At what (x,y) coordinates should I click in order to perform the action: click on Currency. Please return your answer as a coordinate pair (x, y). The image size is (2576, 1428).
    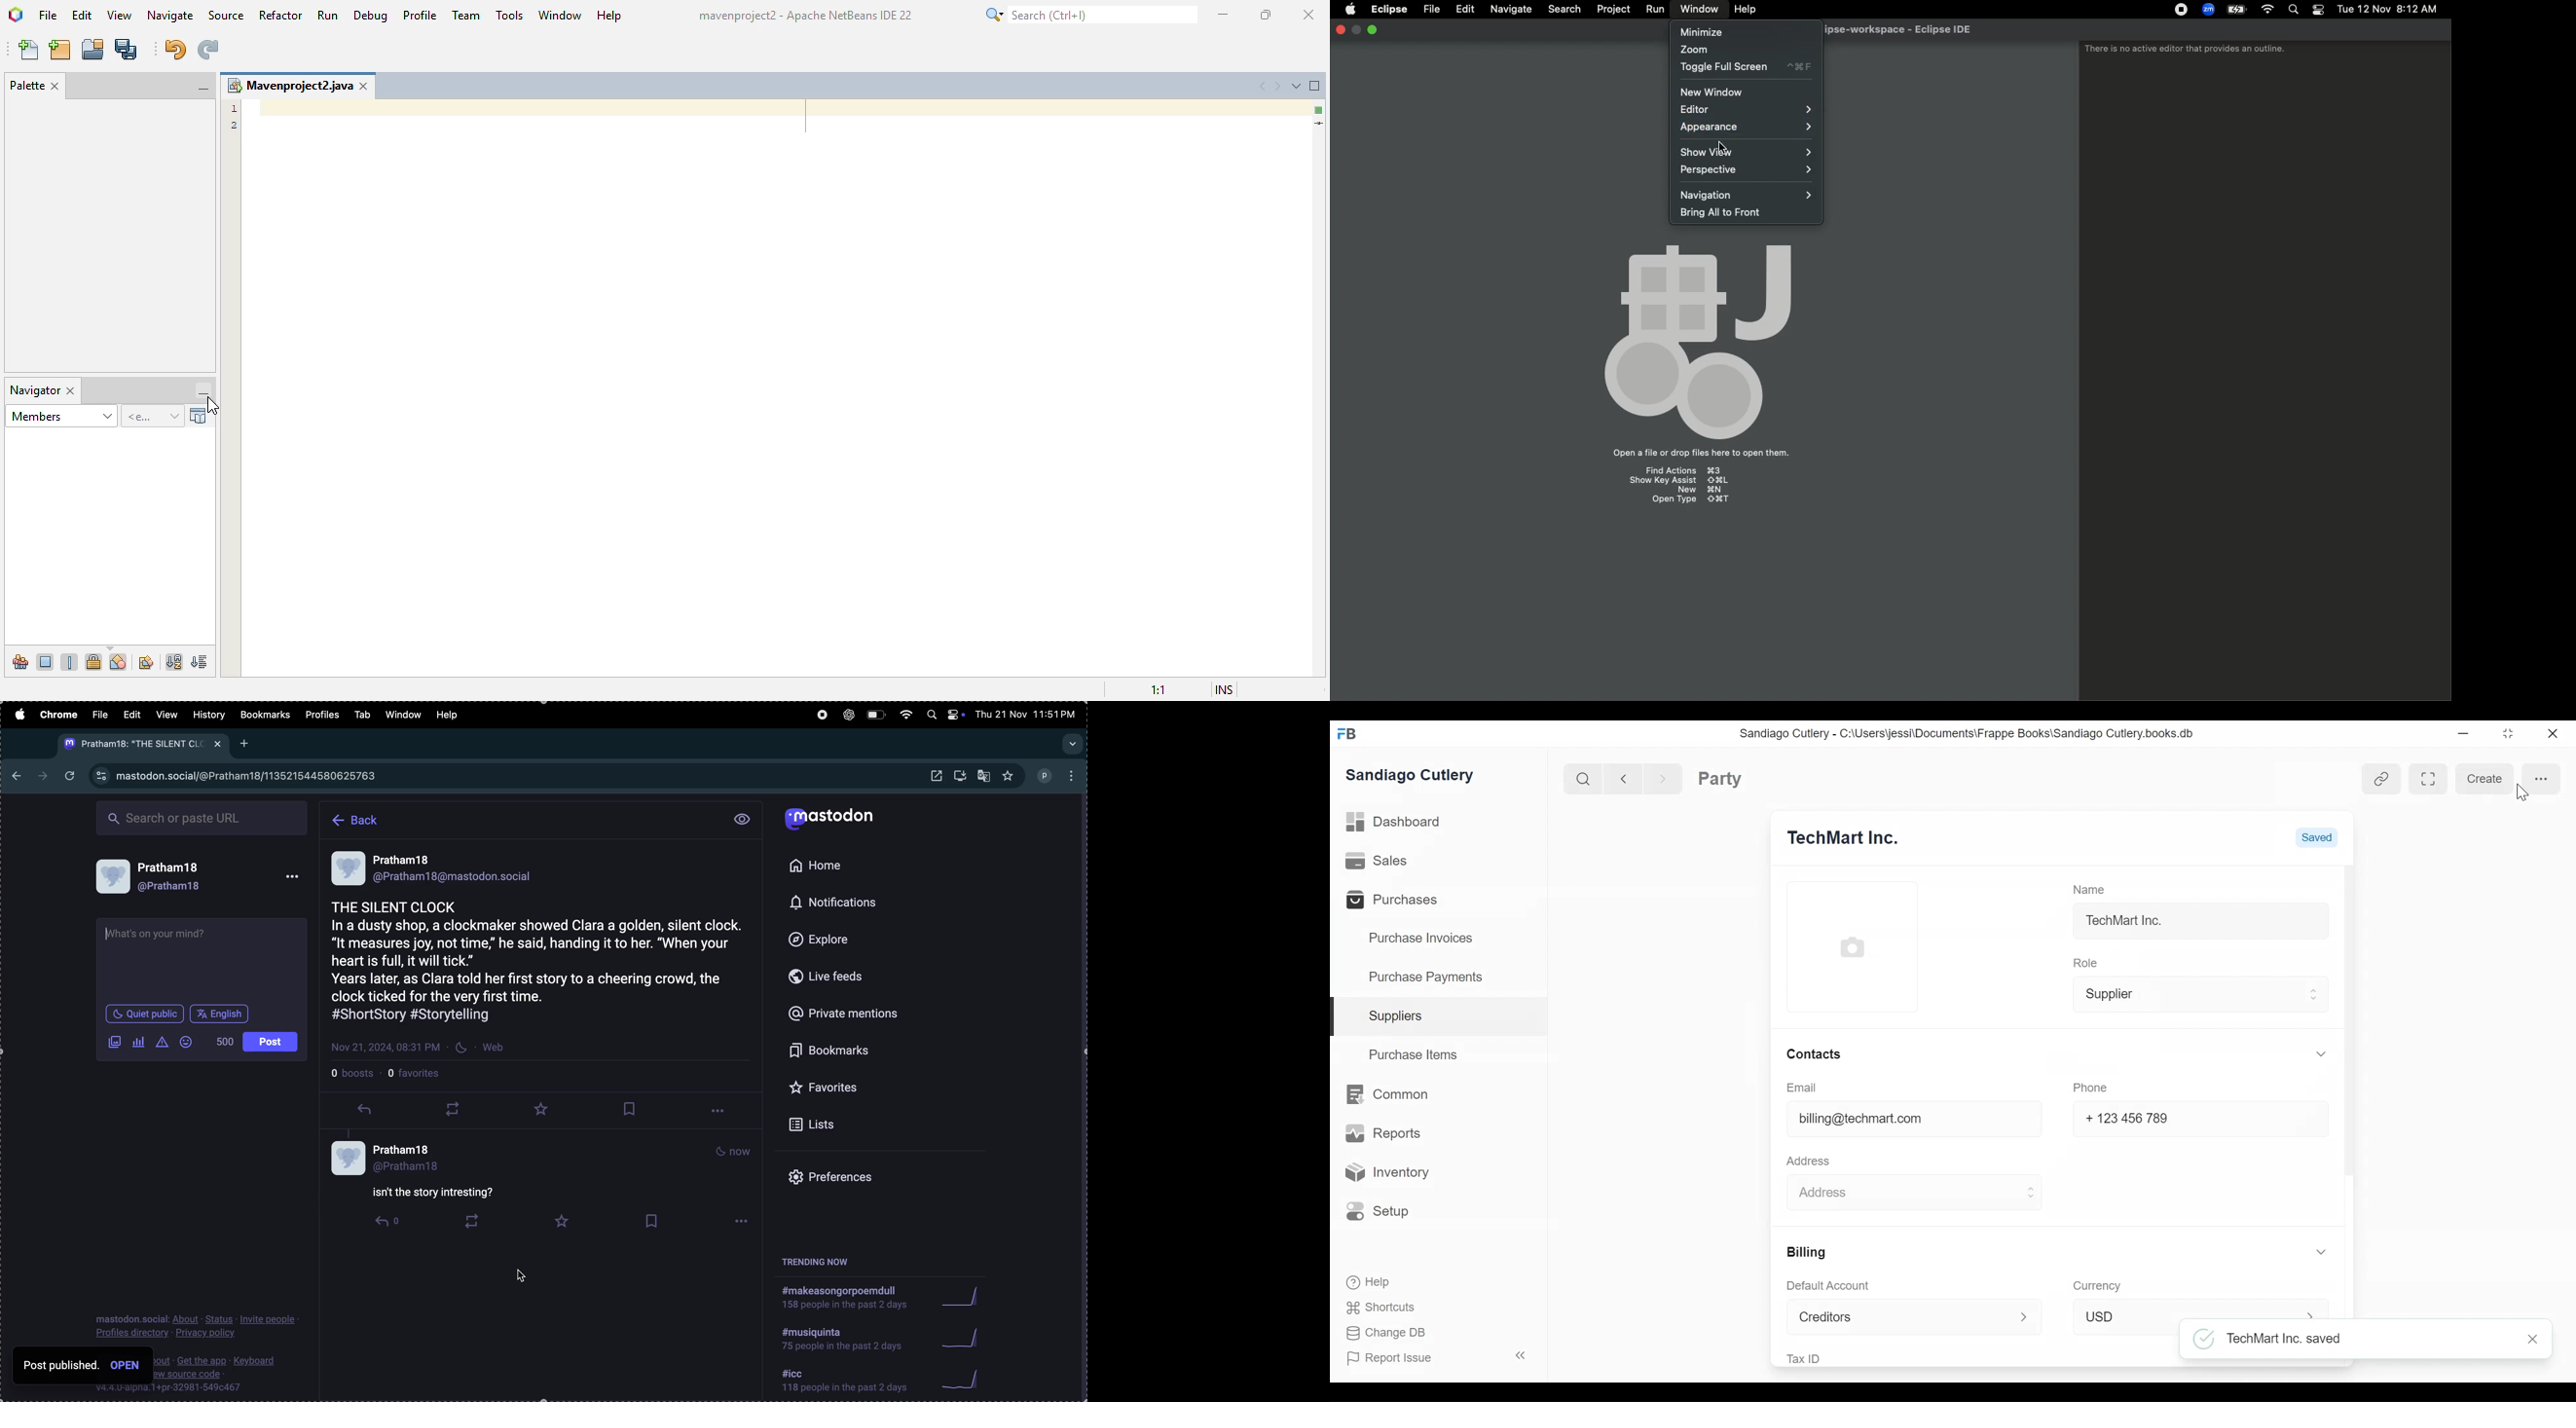
    Looking at the image, I should click on (2097, 1285).